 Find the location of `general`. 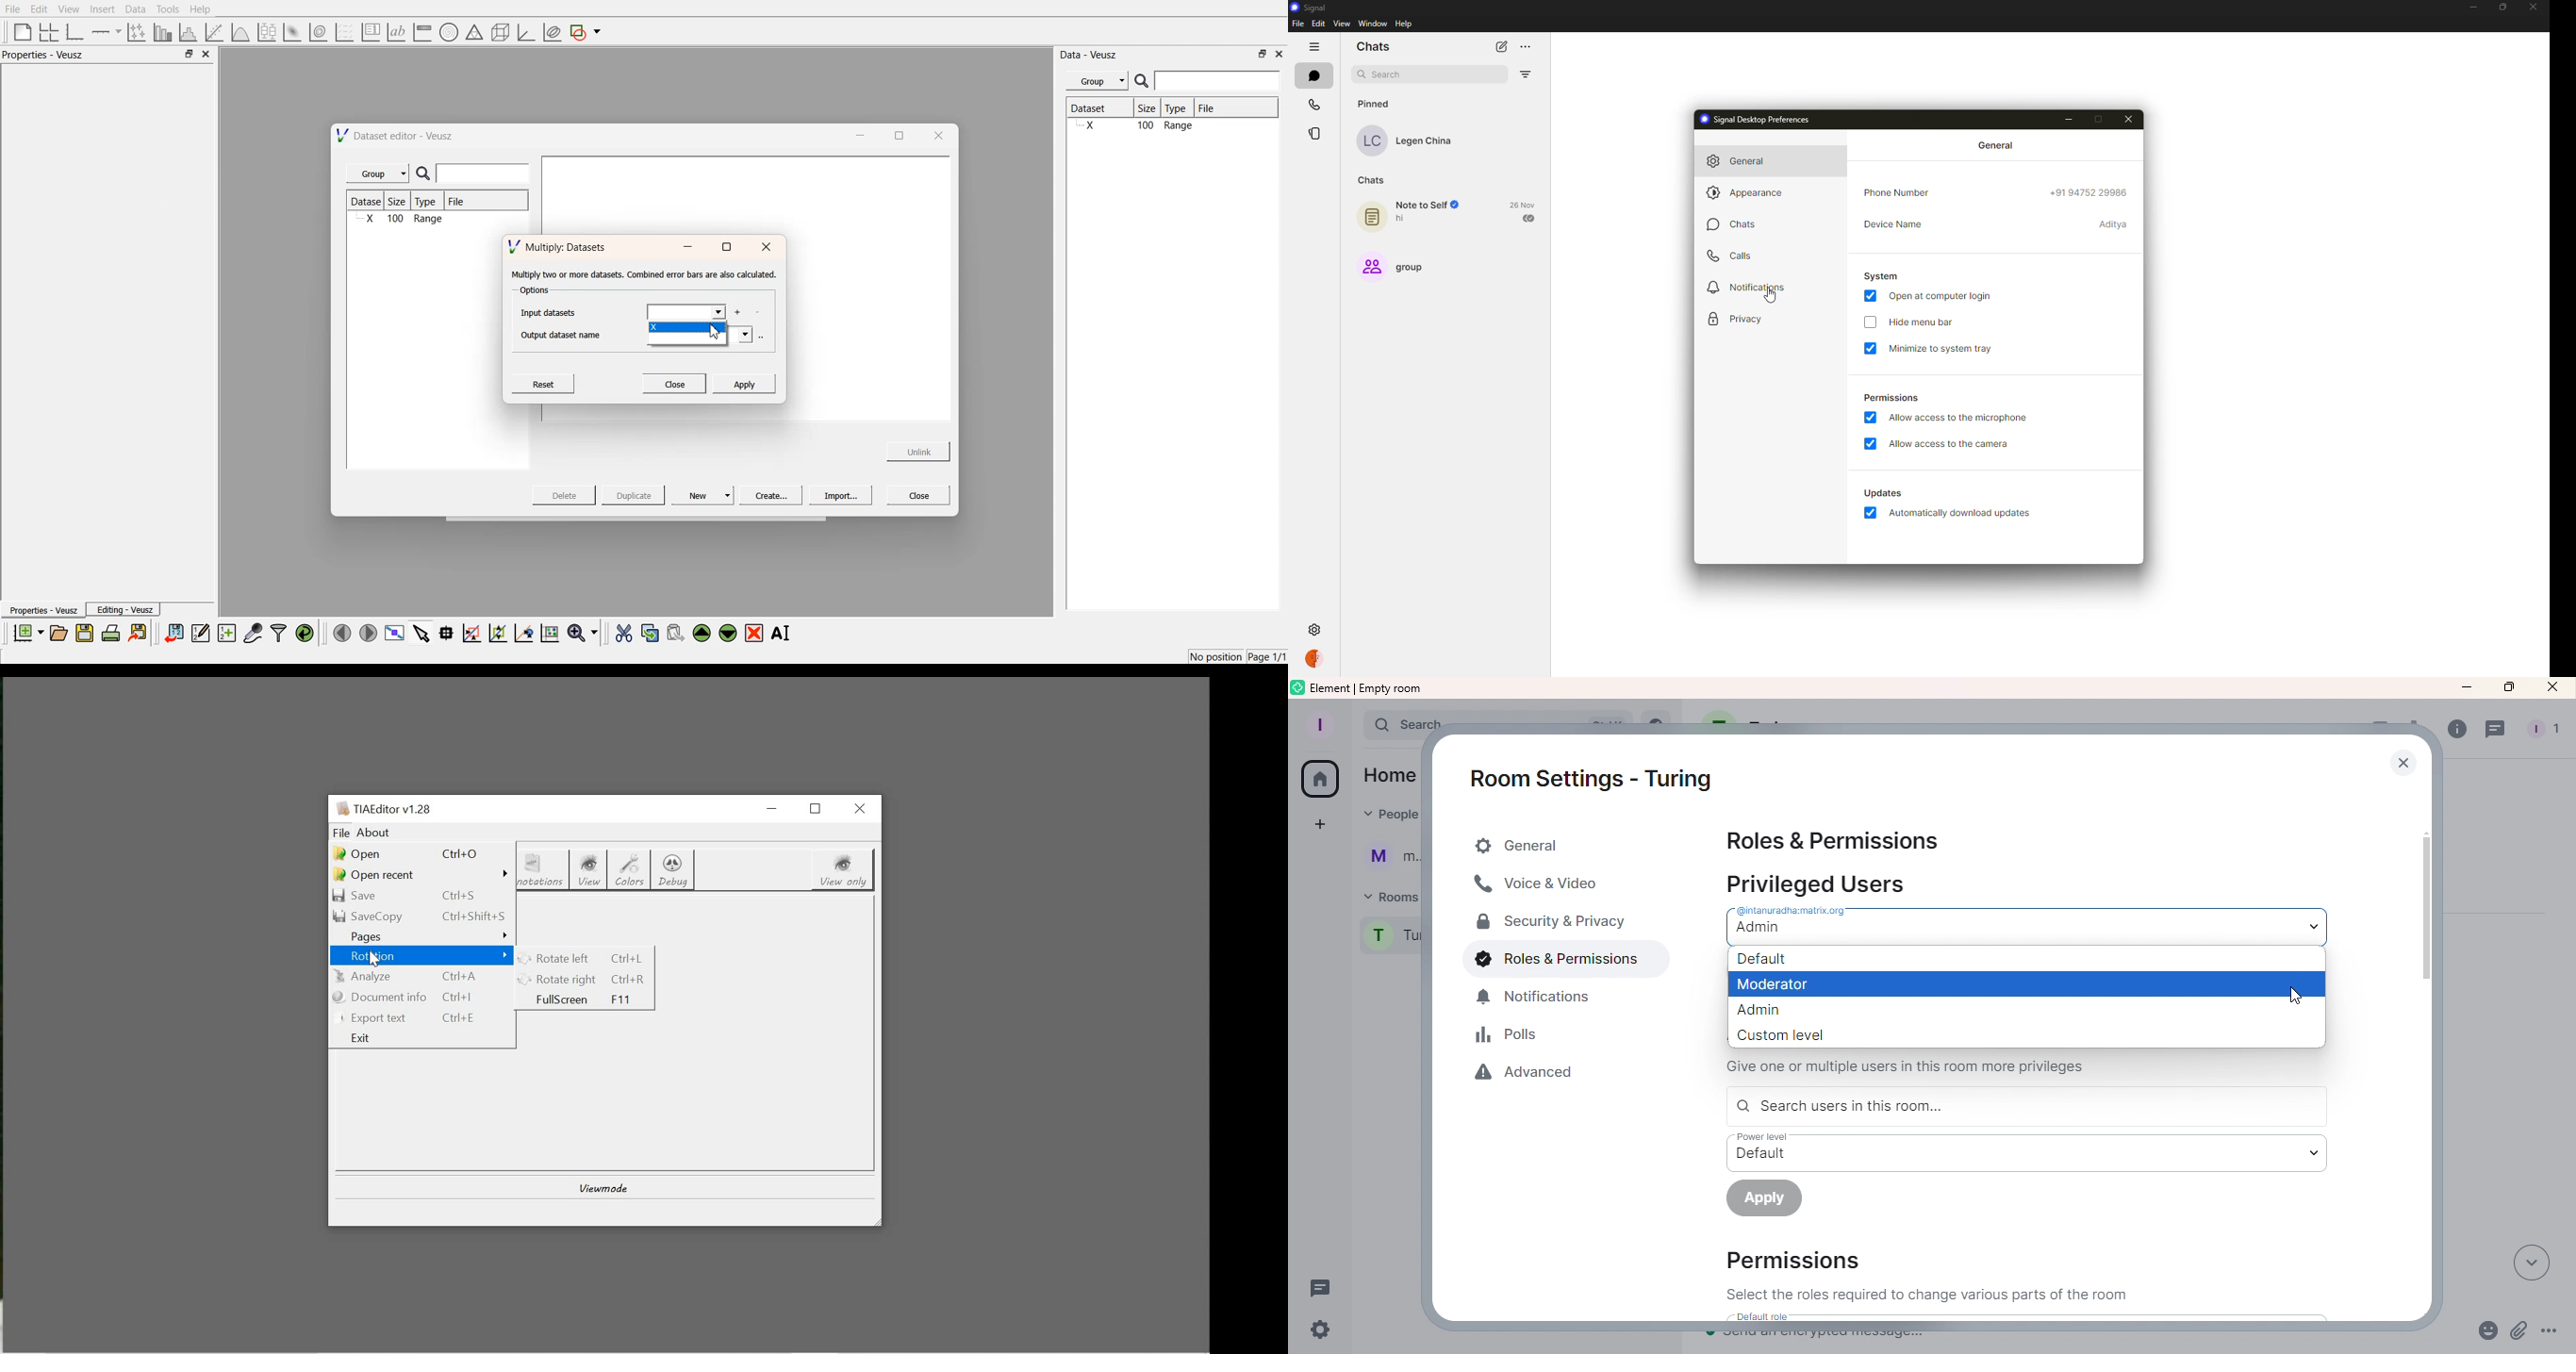

general is located at coordinates (1745, 160).